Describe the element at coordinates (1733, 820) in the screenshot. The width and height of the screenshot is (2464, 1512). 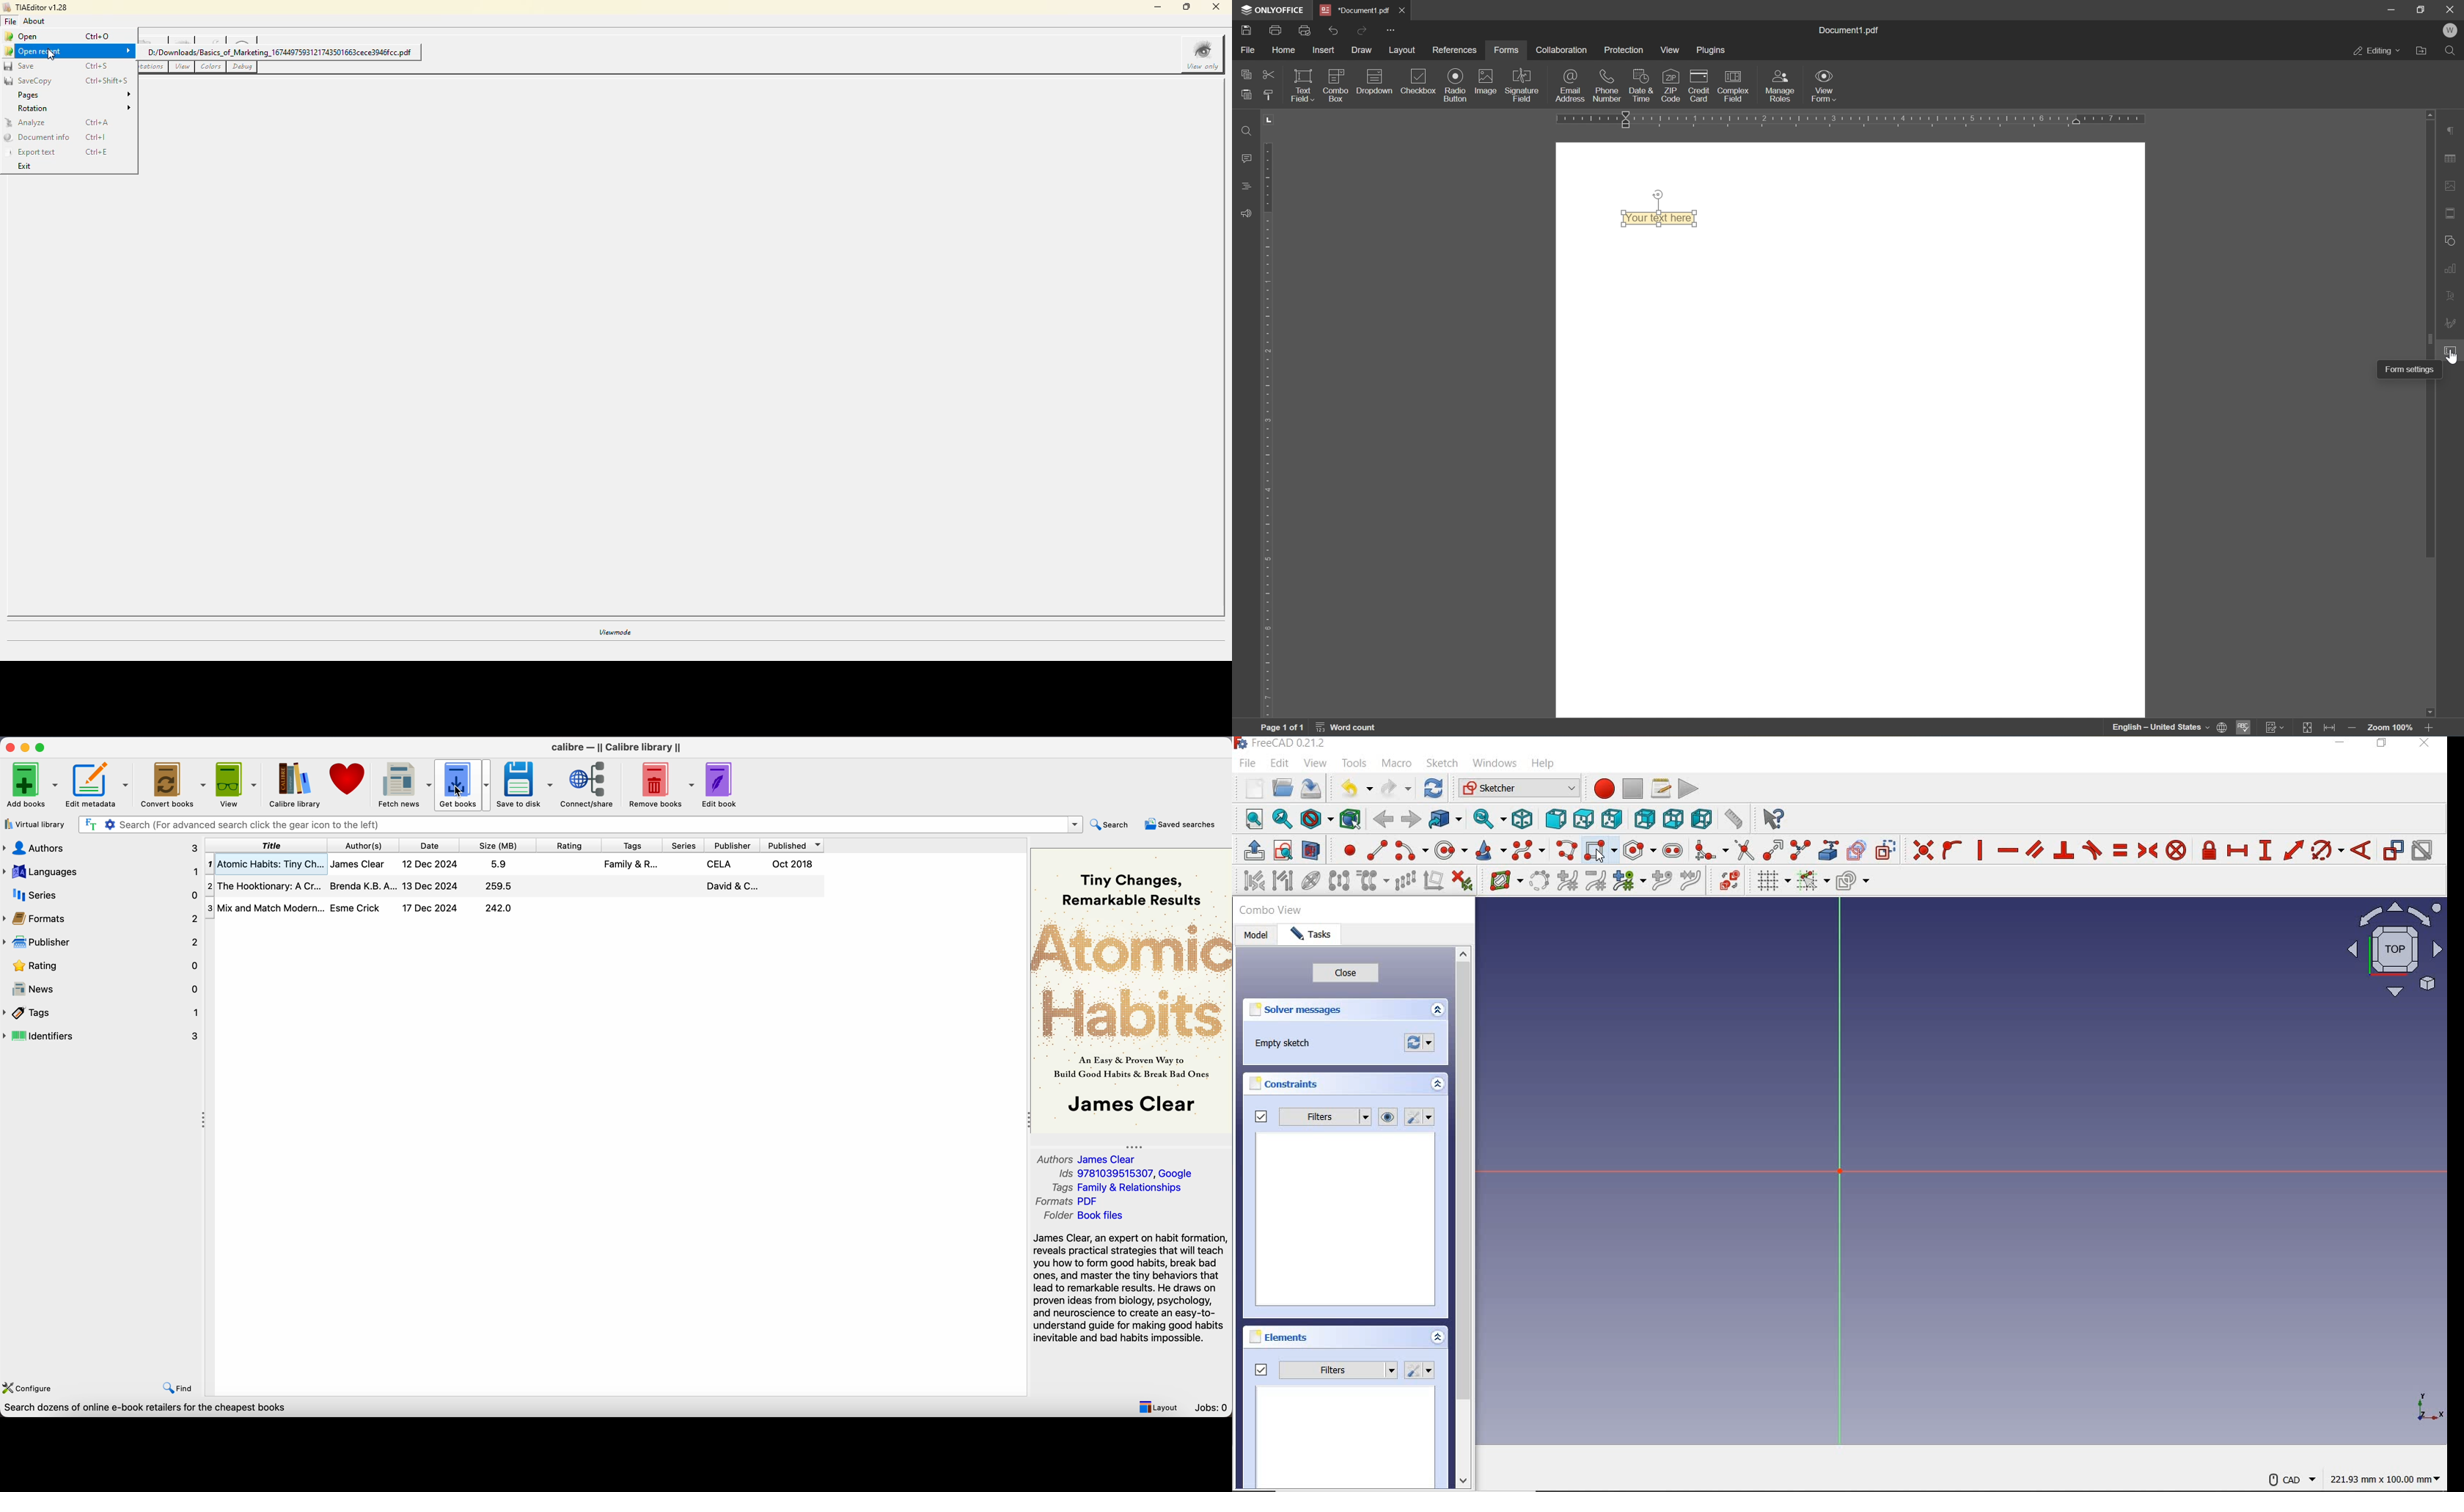
I see `measure distance` at that location.